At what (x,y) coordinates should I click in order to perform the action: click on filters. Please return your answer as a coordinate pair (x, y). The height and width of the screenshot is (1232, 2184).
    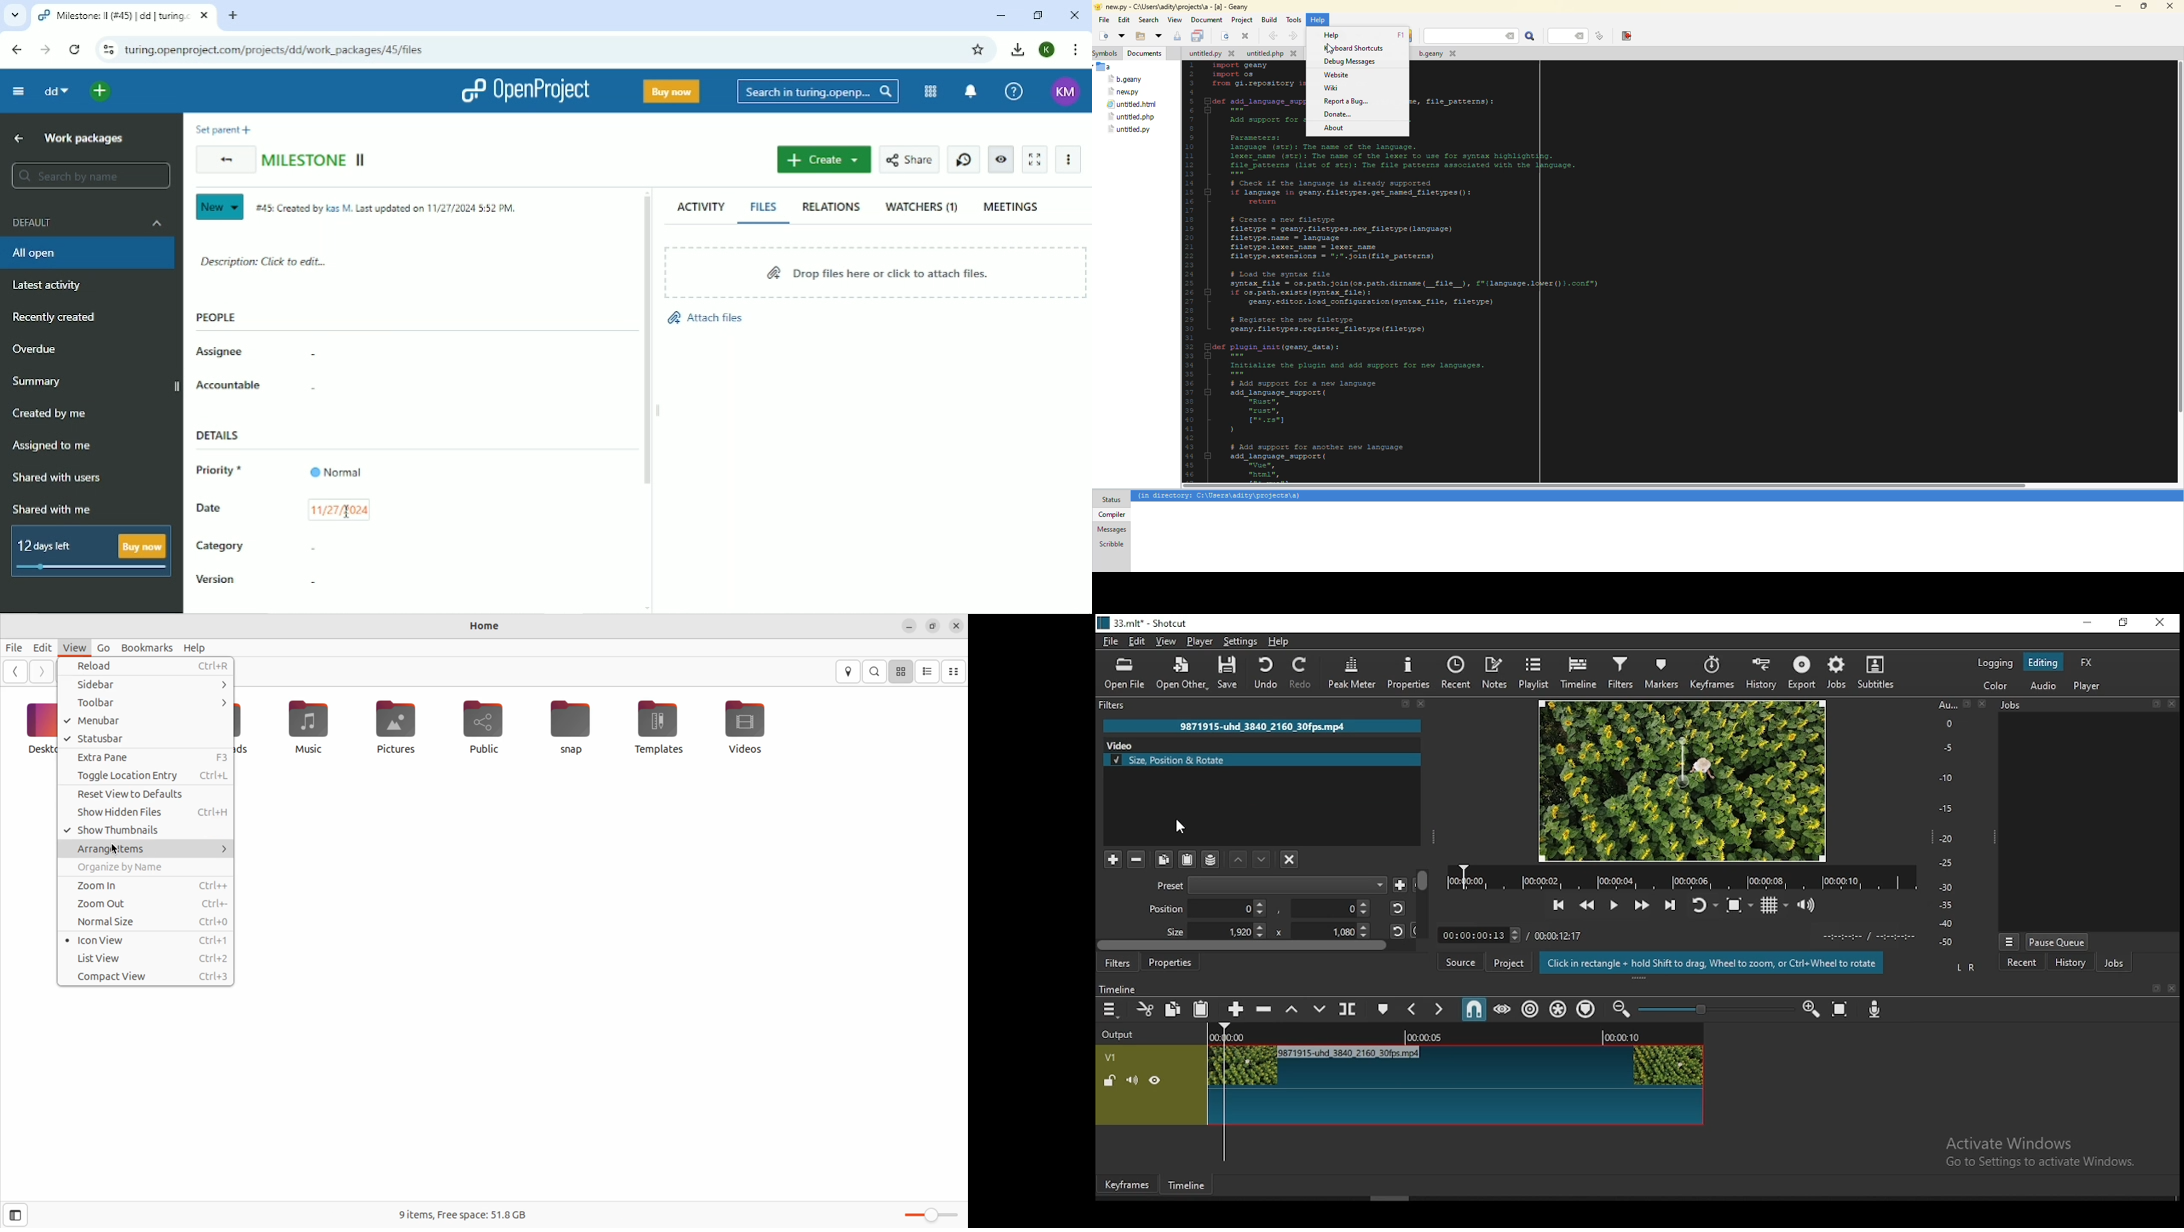
    Looking at the image, I should click on (1622, 673).